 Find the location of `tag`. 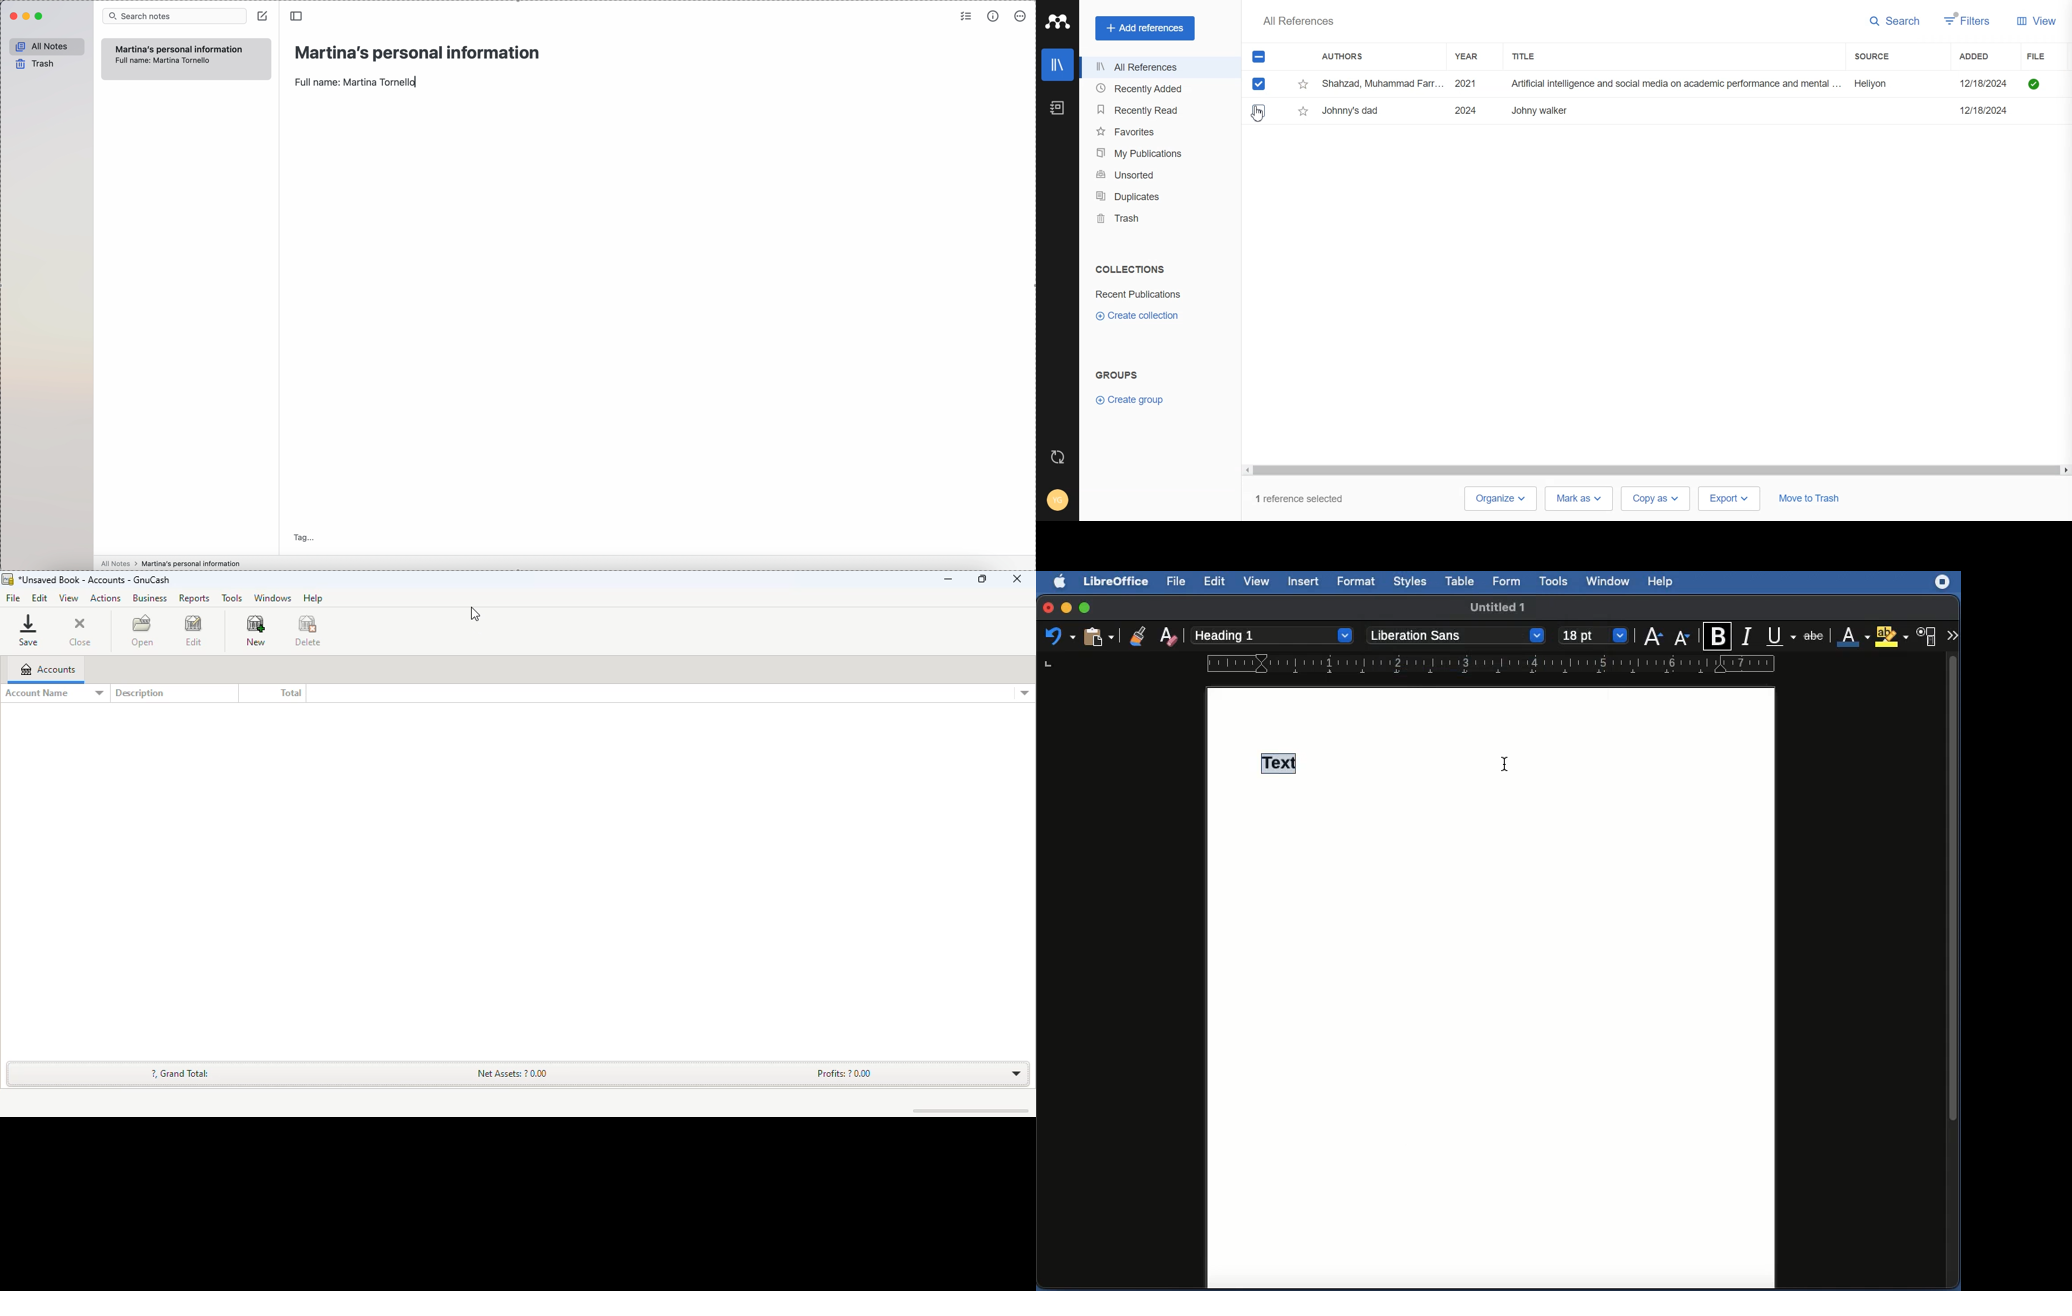

tag is located at coordinates (306, 537).